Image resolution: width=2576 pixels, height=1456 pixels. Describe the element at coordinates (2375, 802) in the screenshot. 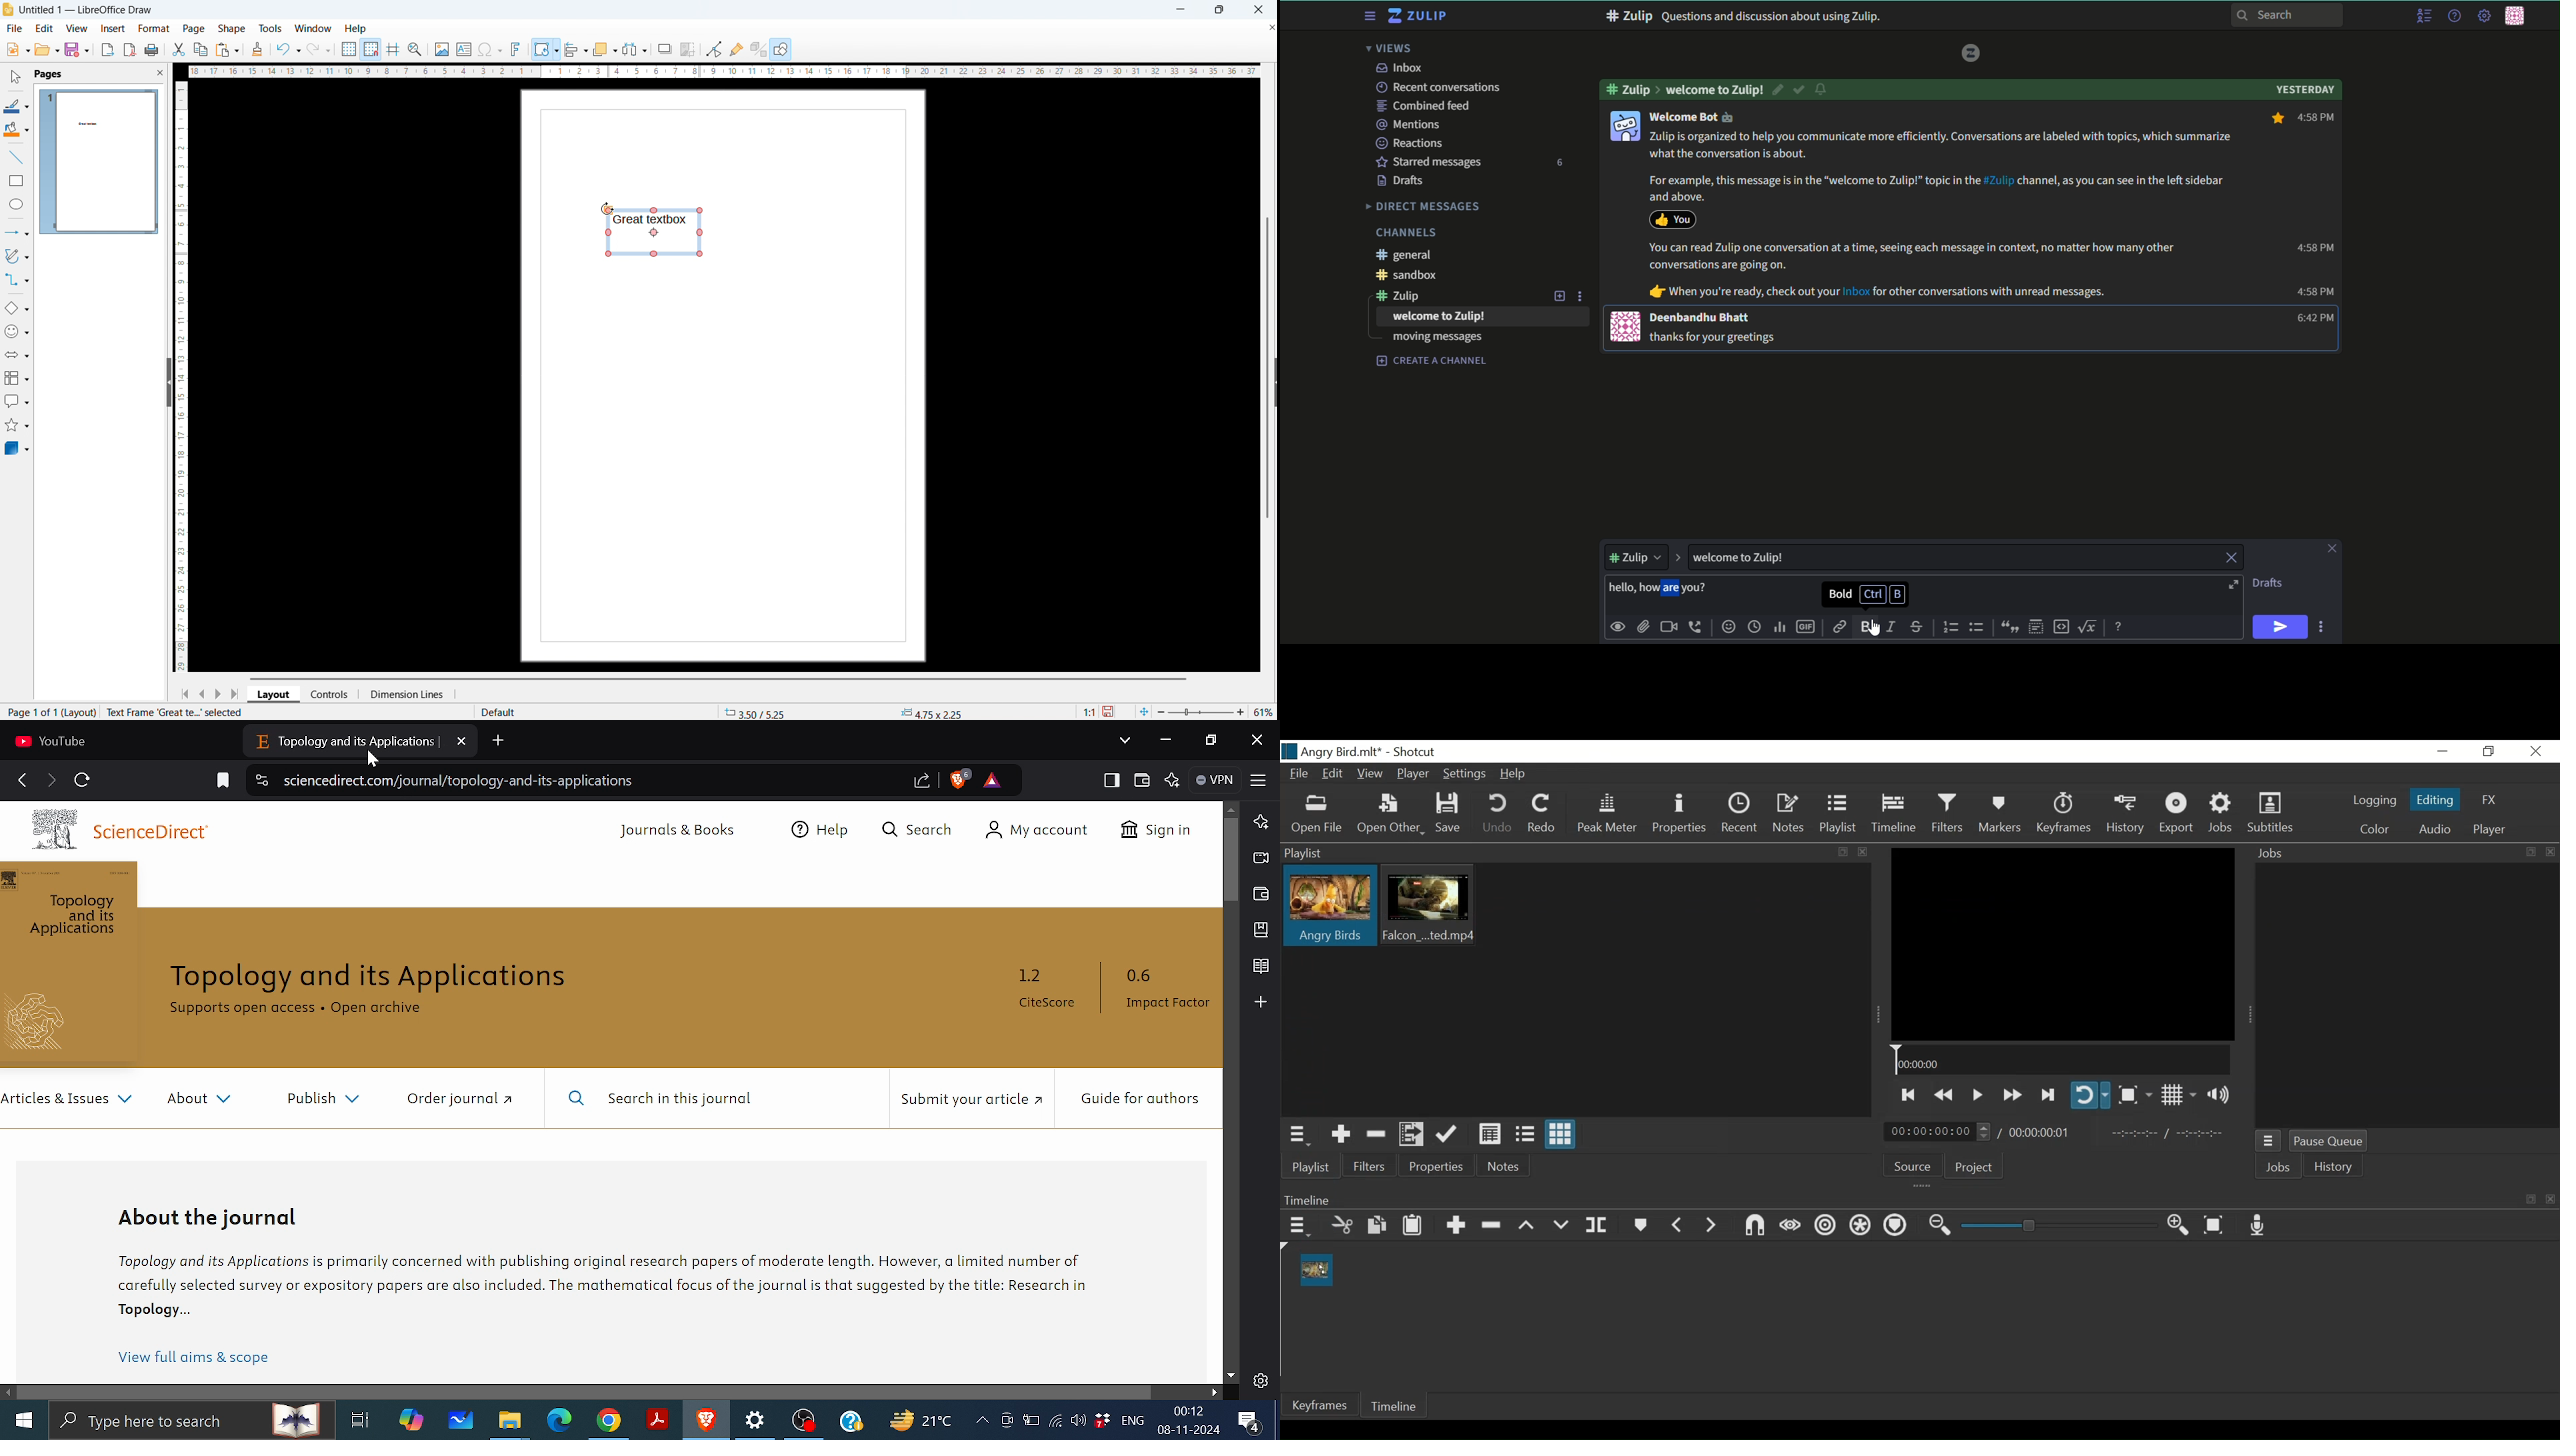

I see `logging` at that location.